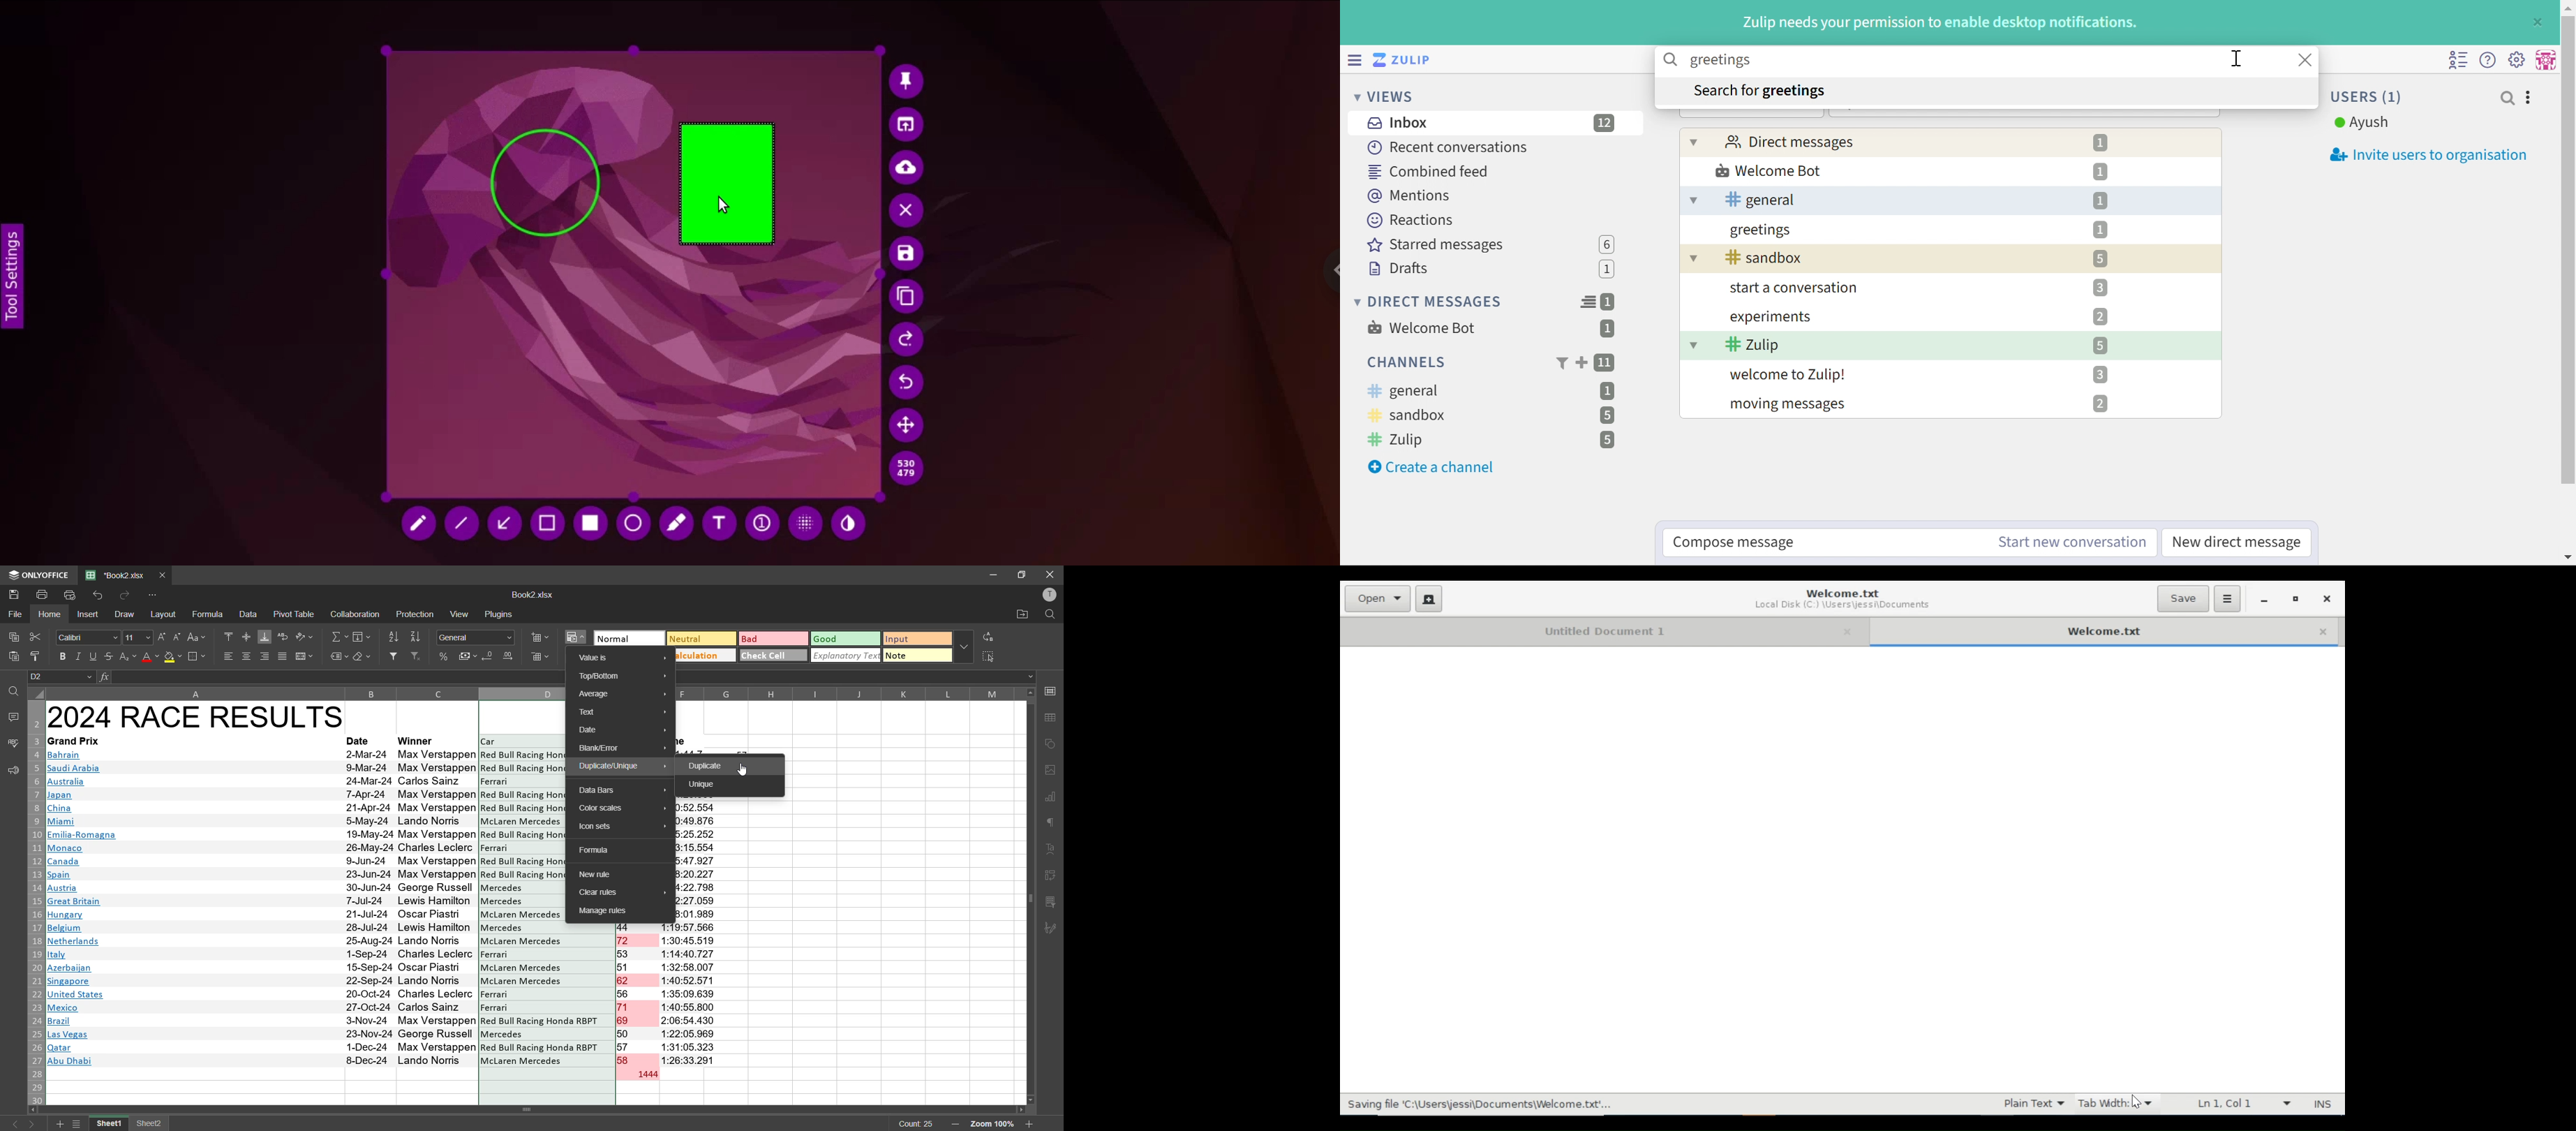 This screenshot has width=2576, height=1148. Describe the element at coordinates (360, 741) in the screenshot. I see `date` at that location.